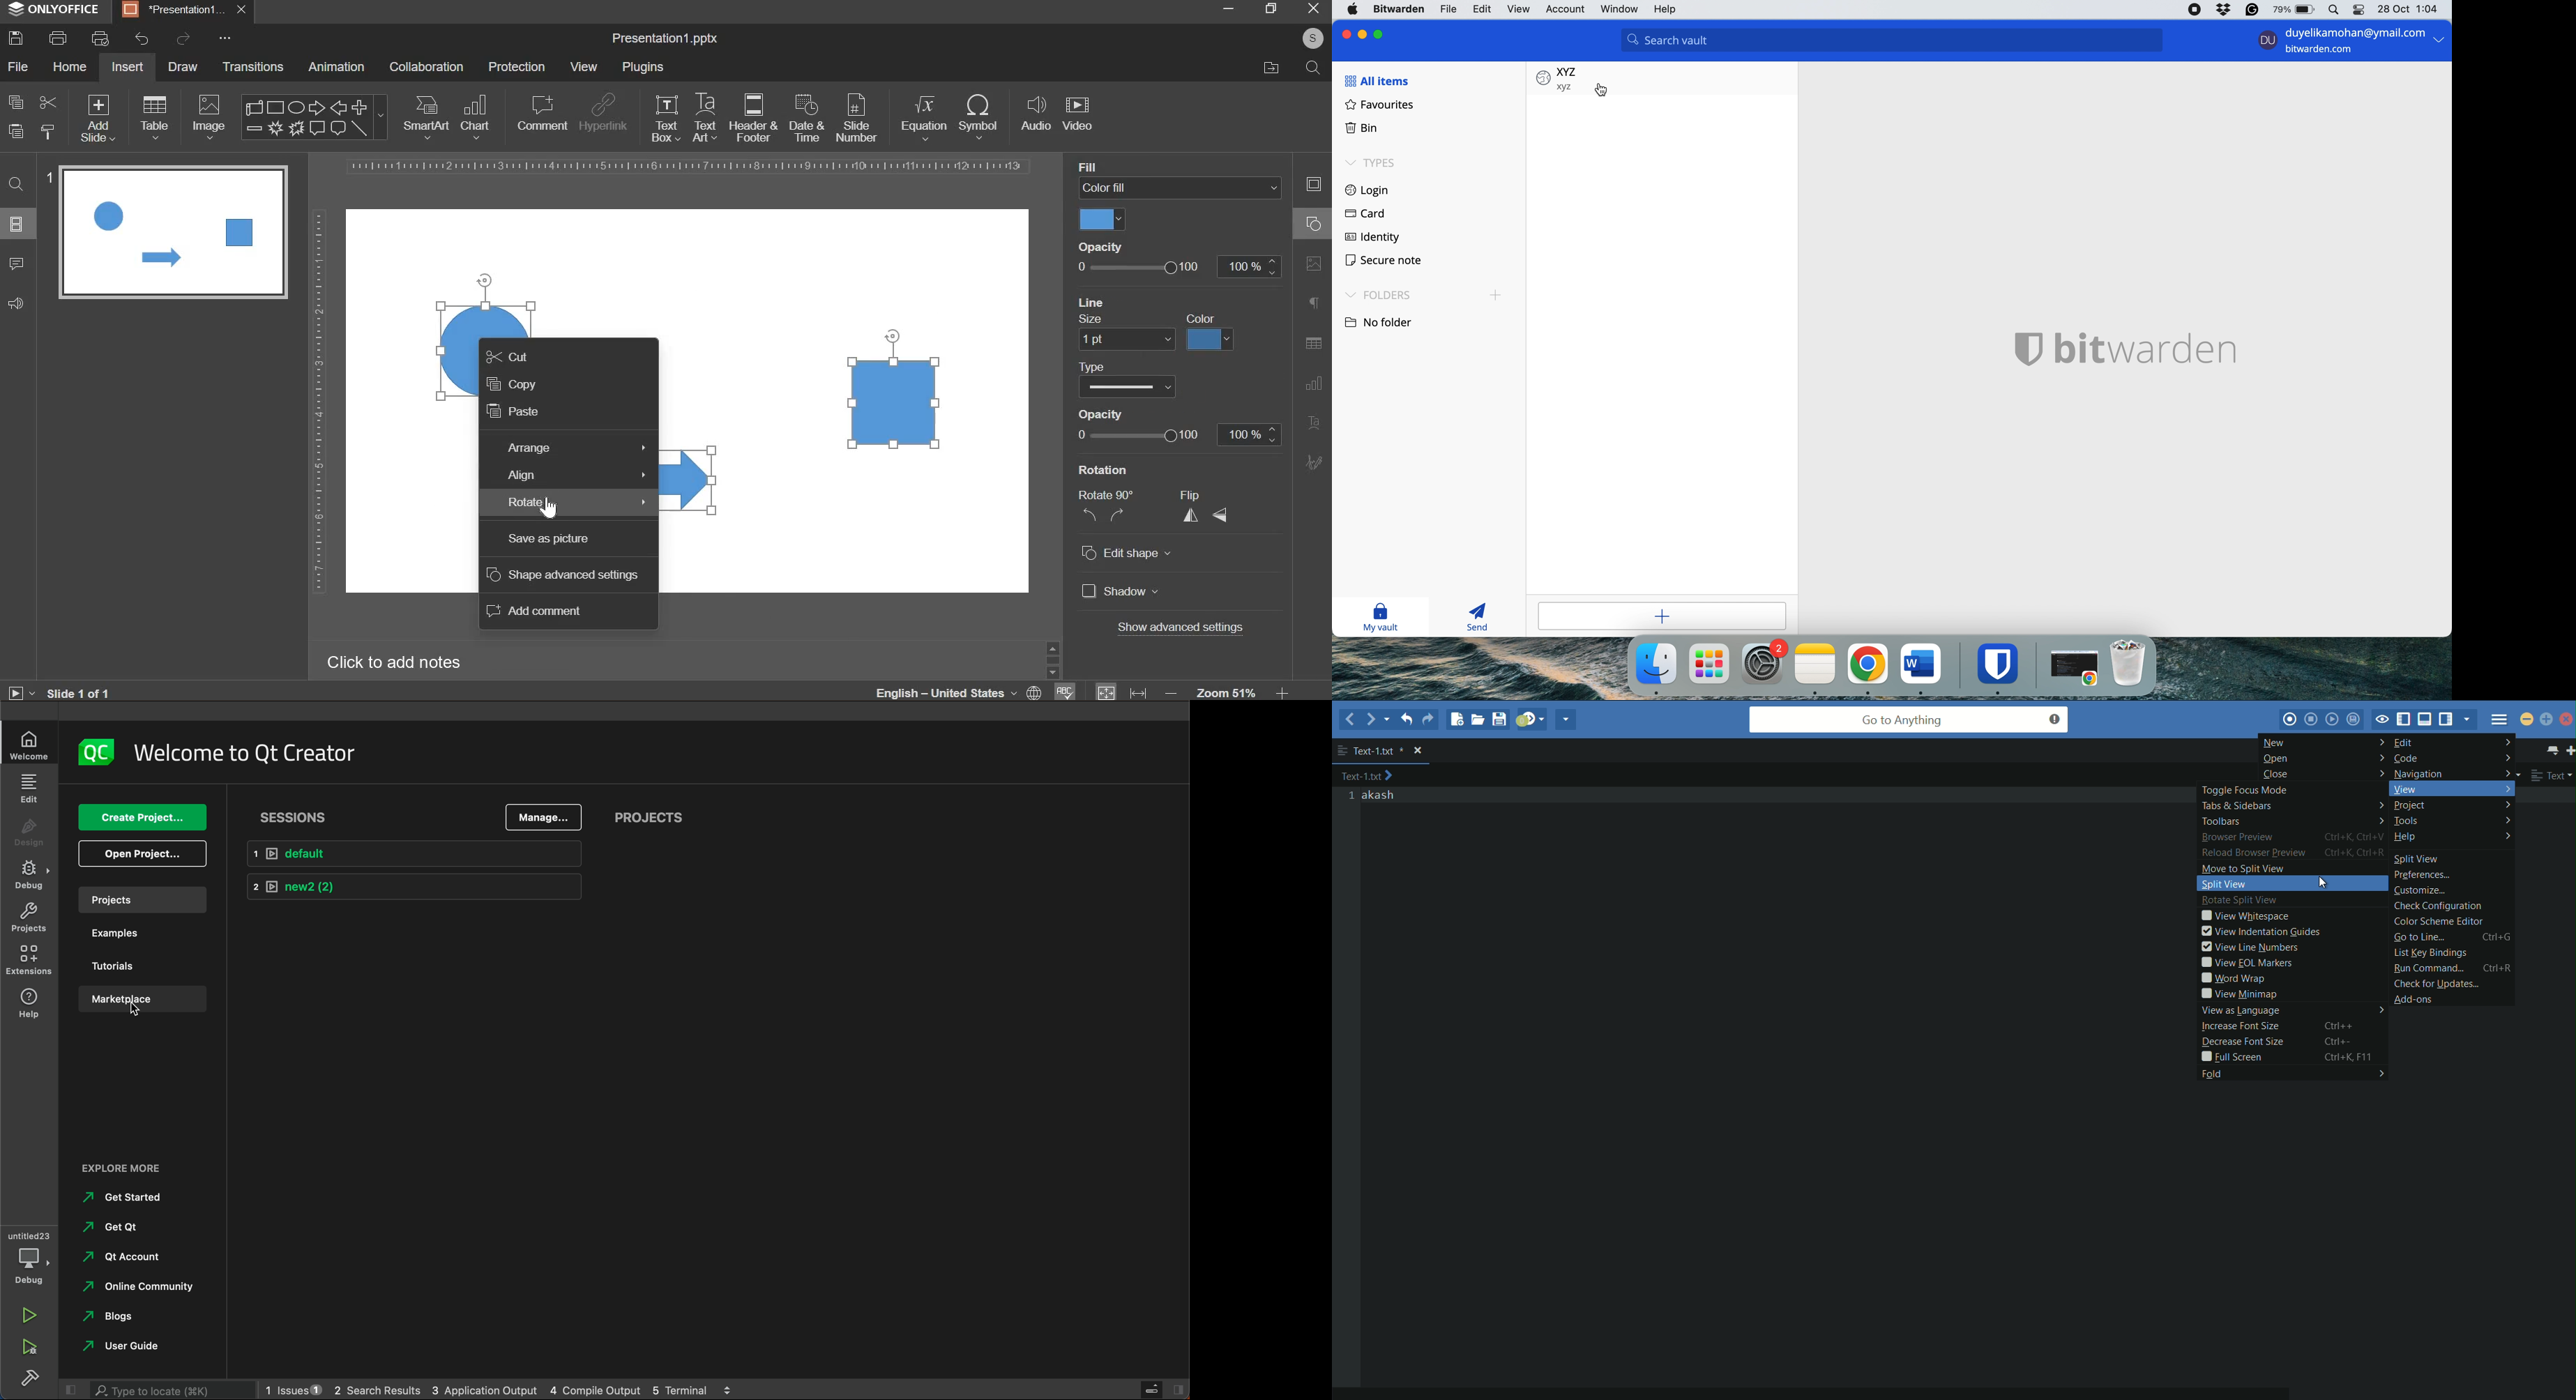 This screenshot has width=2576, height=1400. Describe the element at coordinates (1381, 33) in the screenshot. I see `maximise` at that location.